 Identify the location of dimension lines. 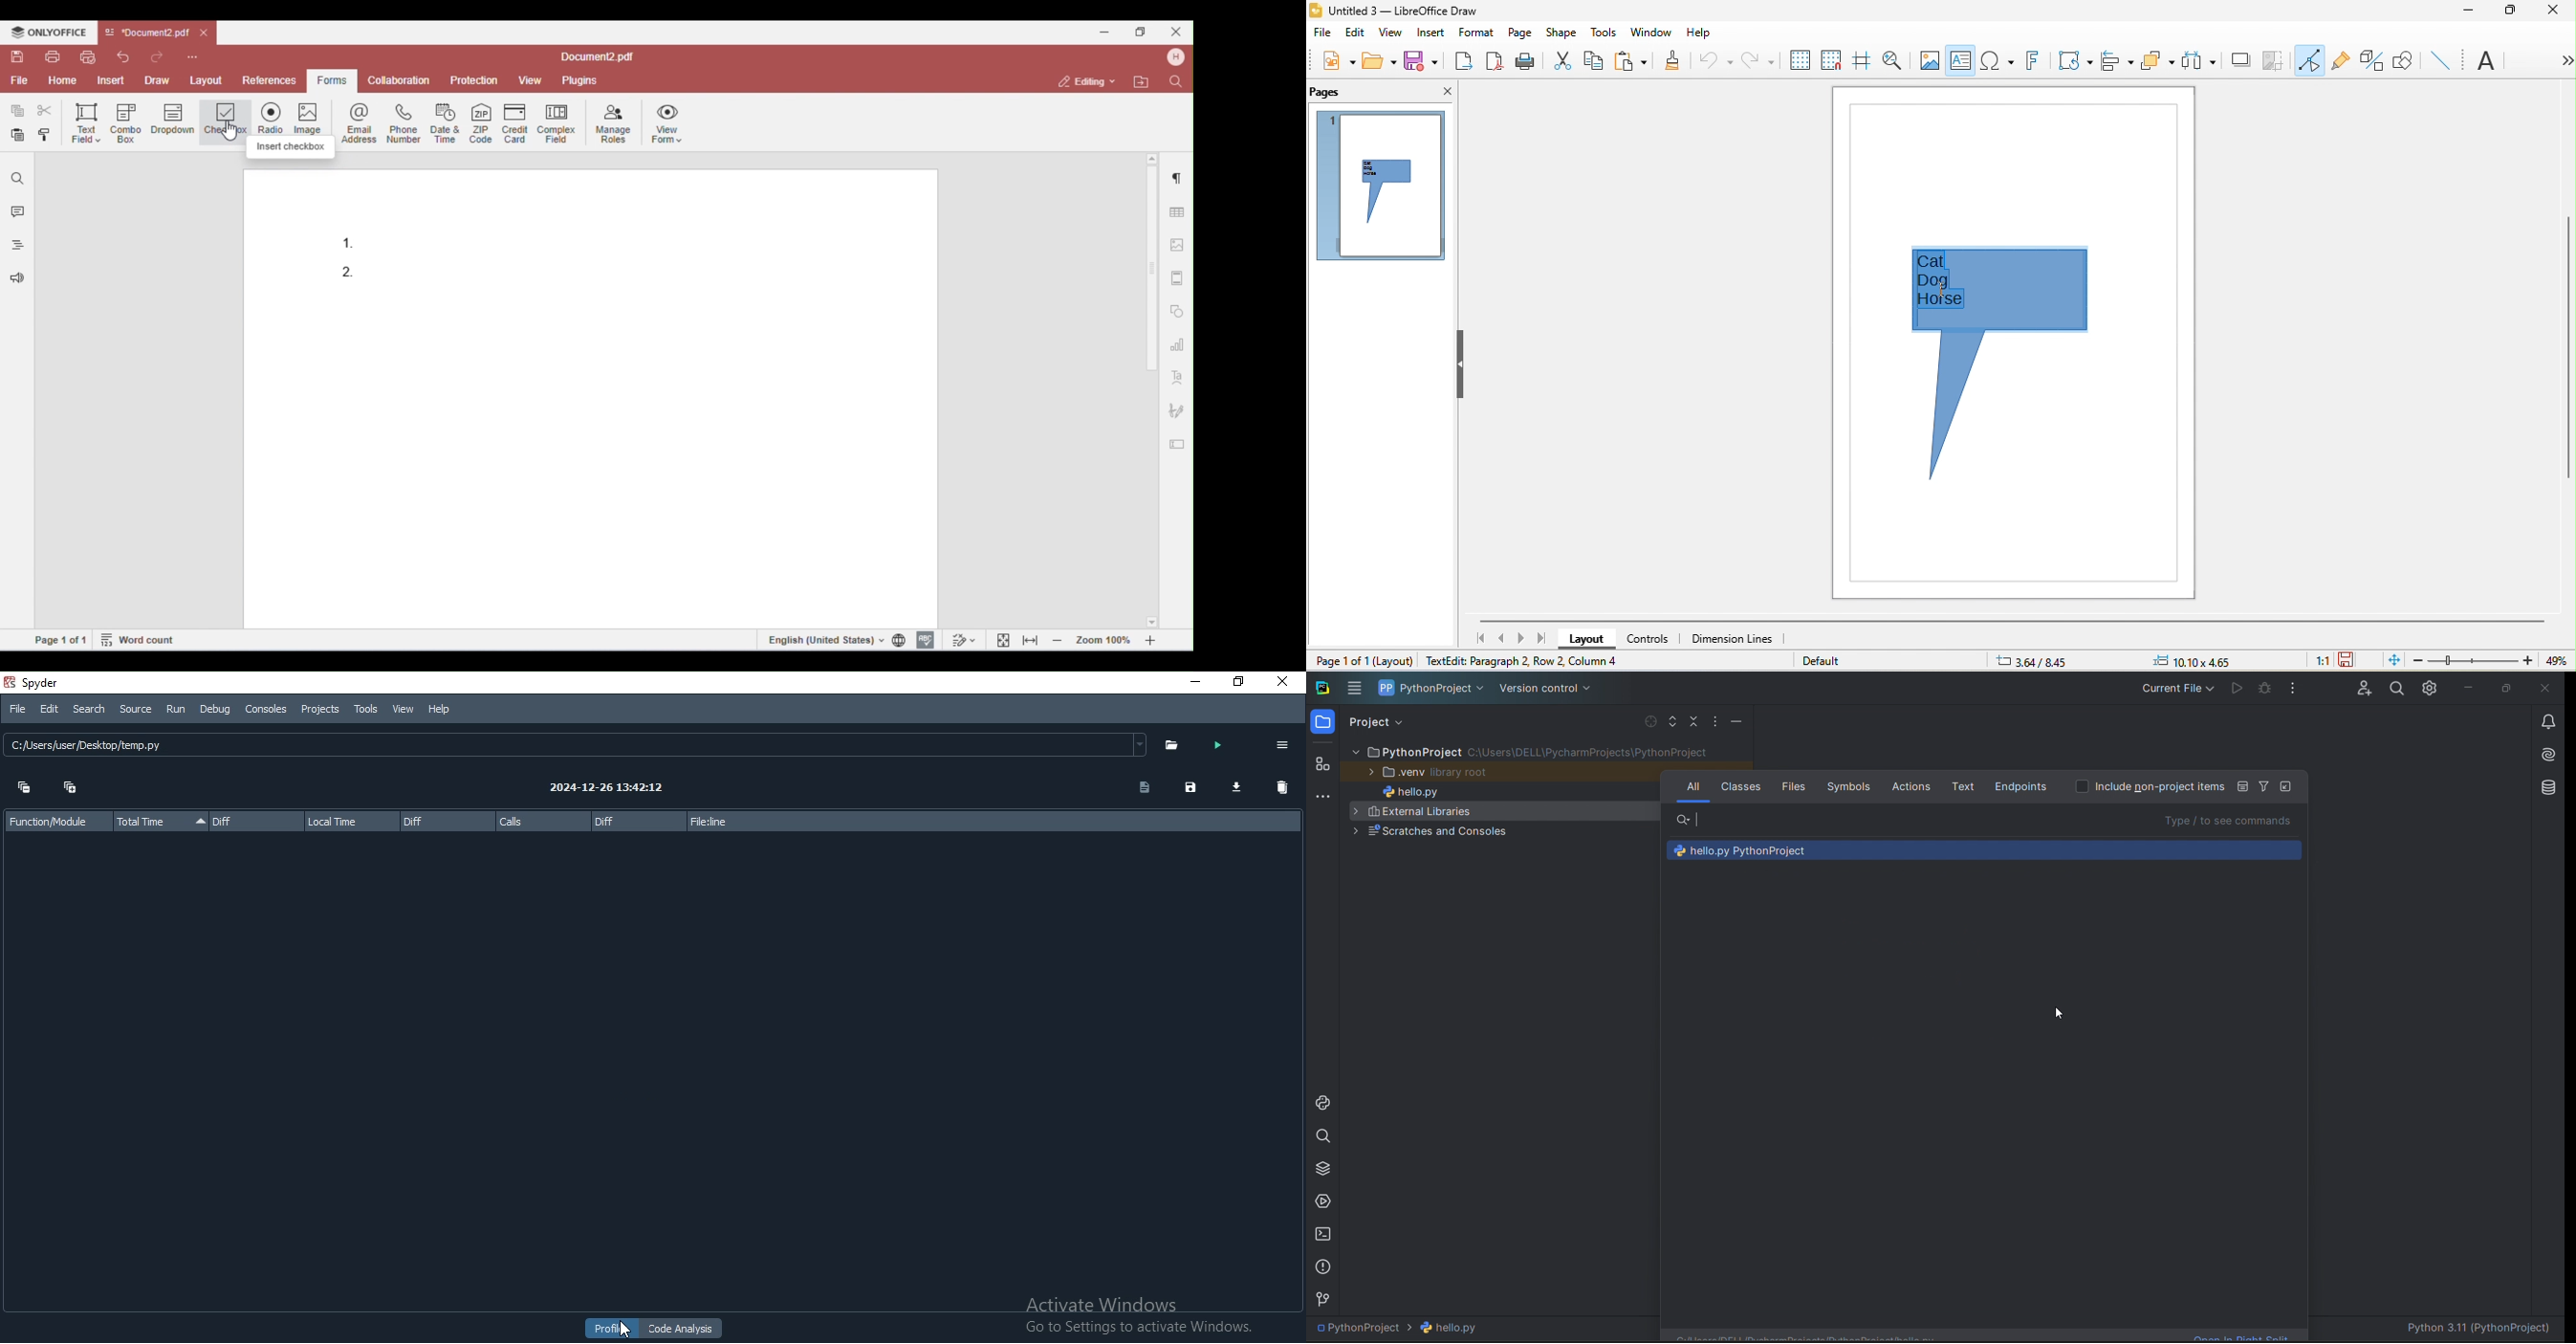
(1736, 639).